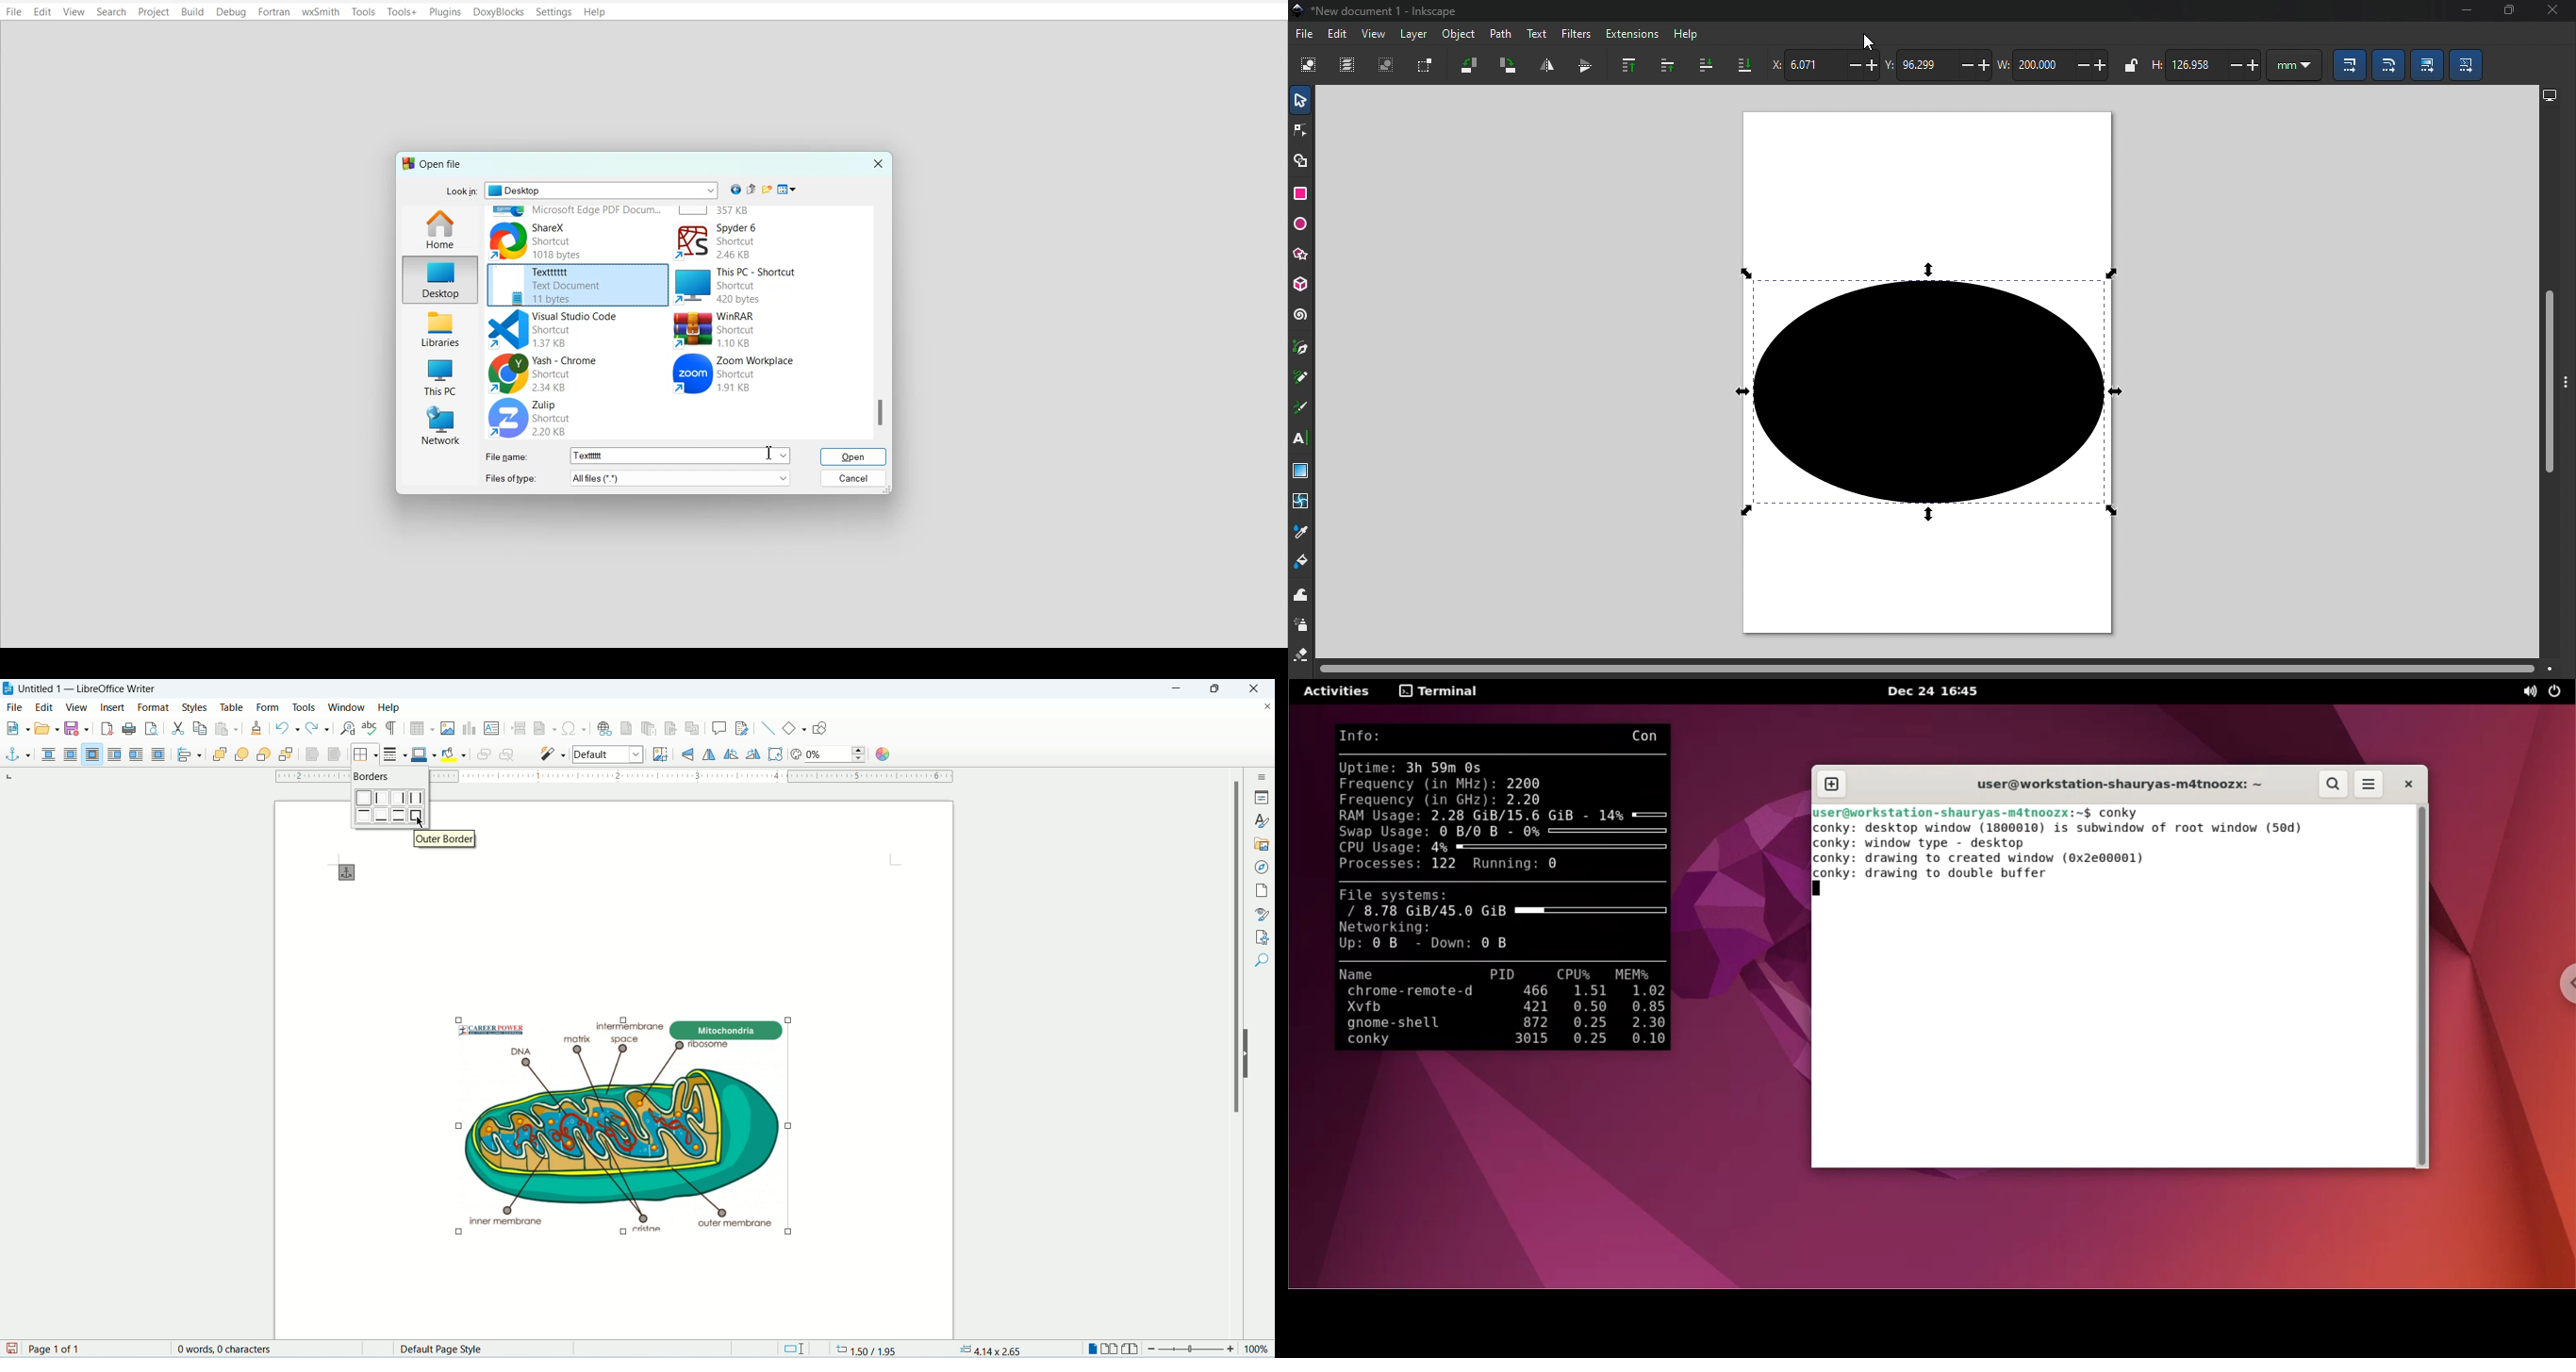 This screenshot has height=1372, width=2576. I want to click on flip horizontally, so click(692, 753).